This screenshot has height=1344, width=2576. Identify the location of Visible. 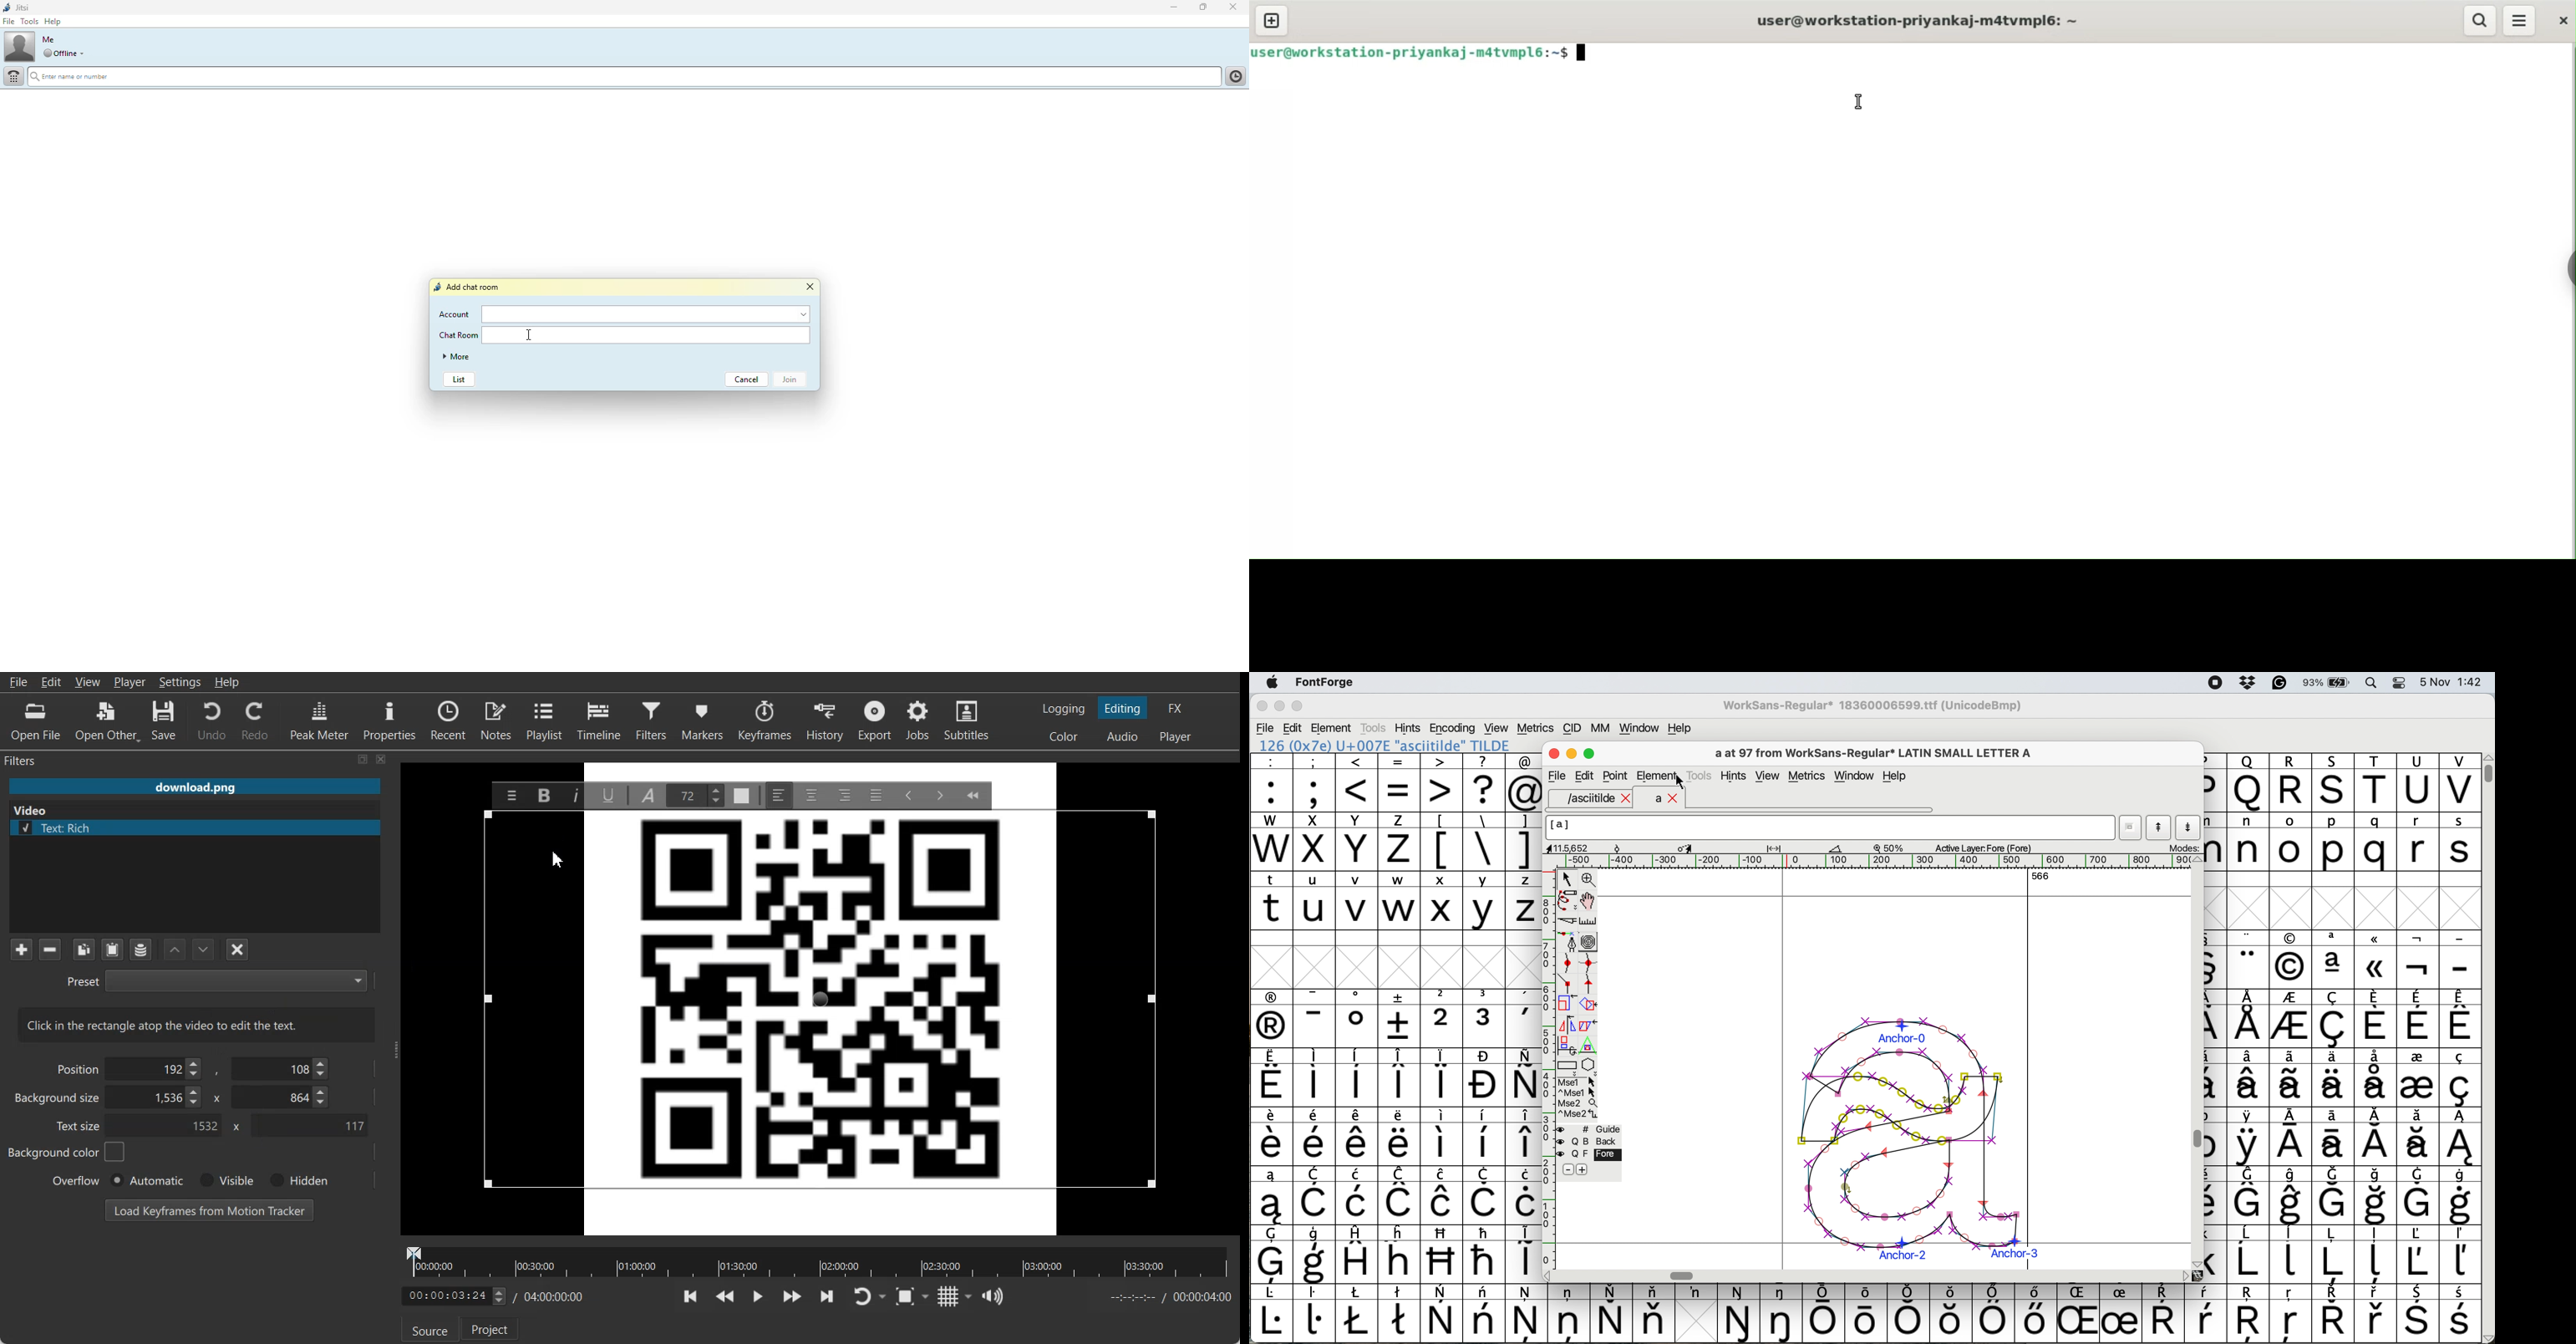
(225, 1181).